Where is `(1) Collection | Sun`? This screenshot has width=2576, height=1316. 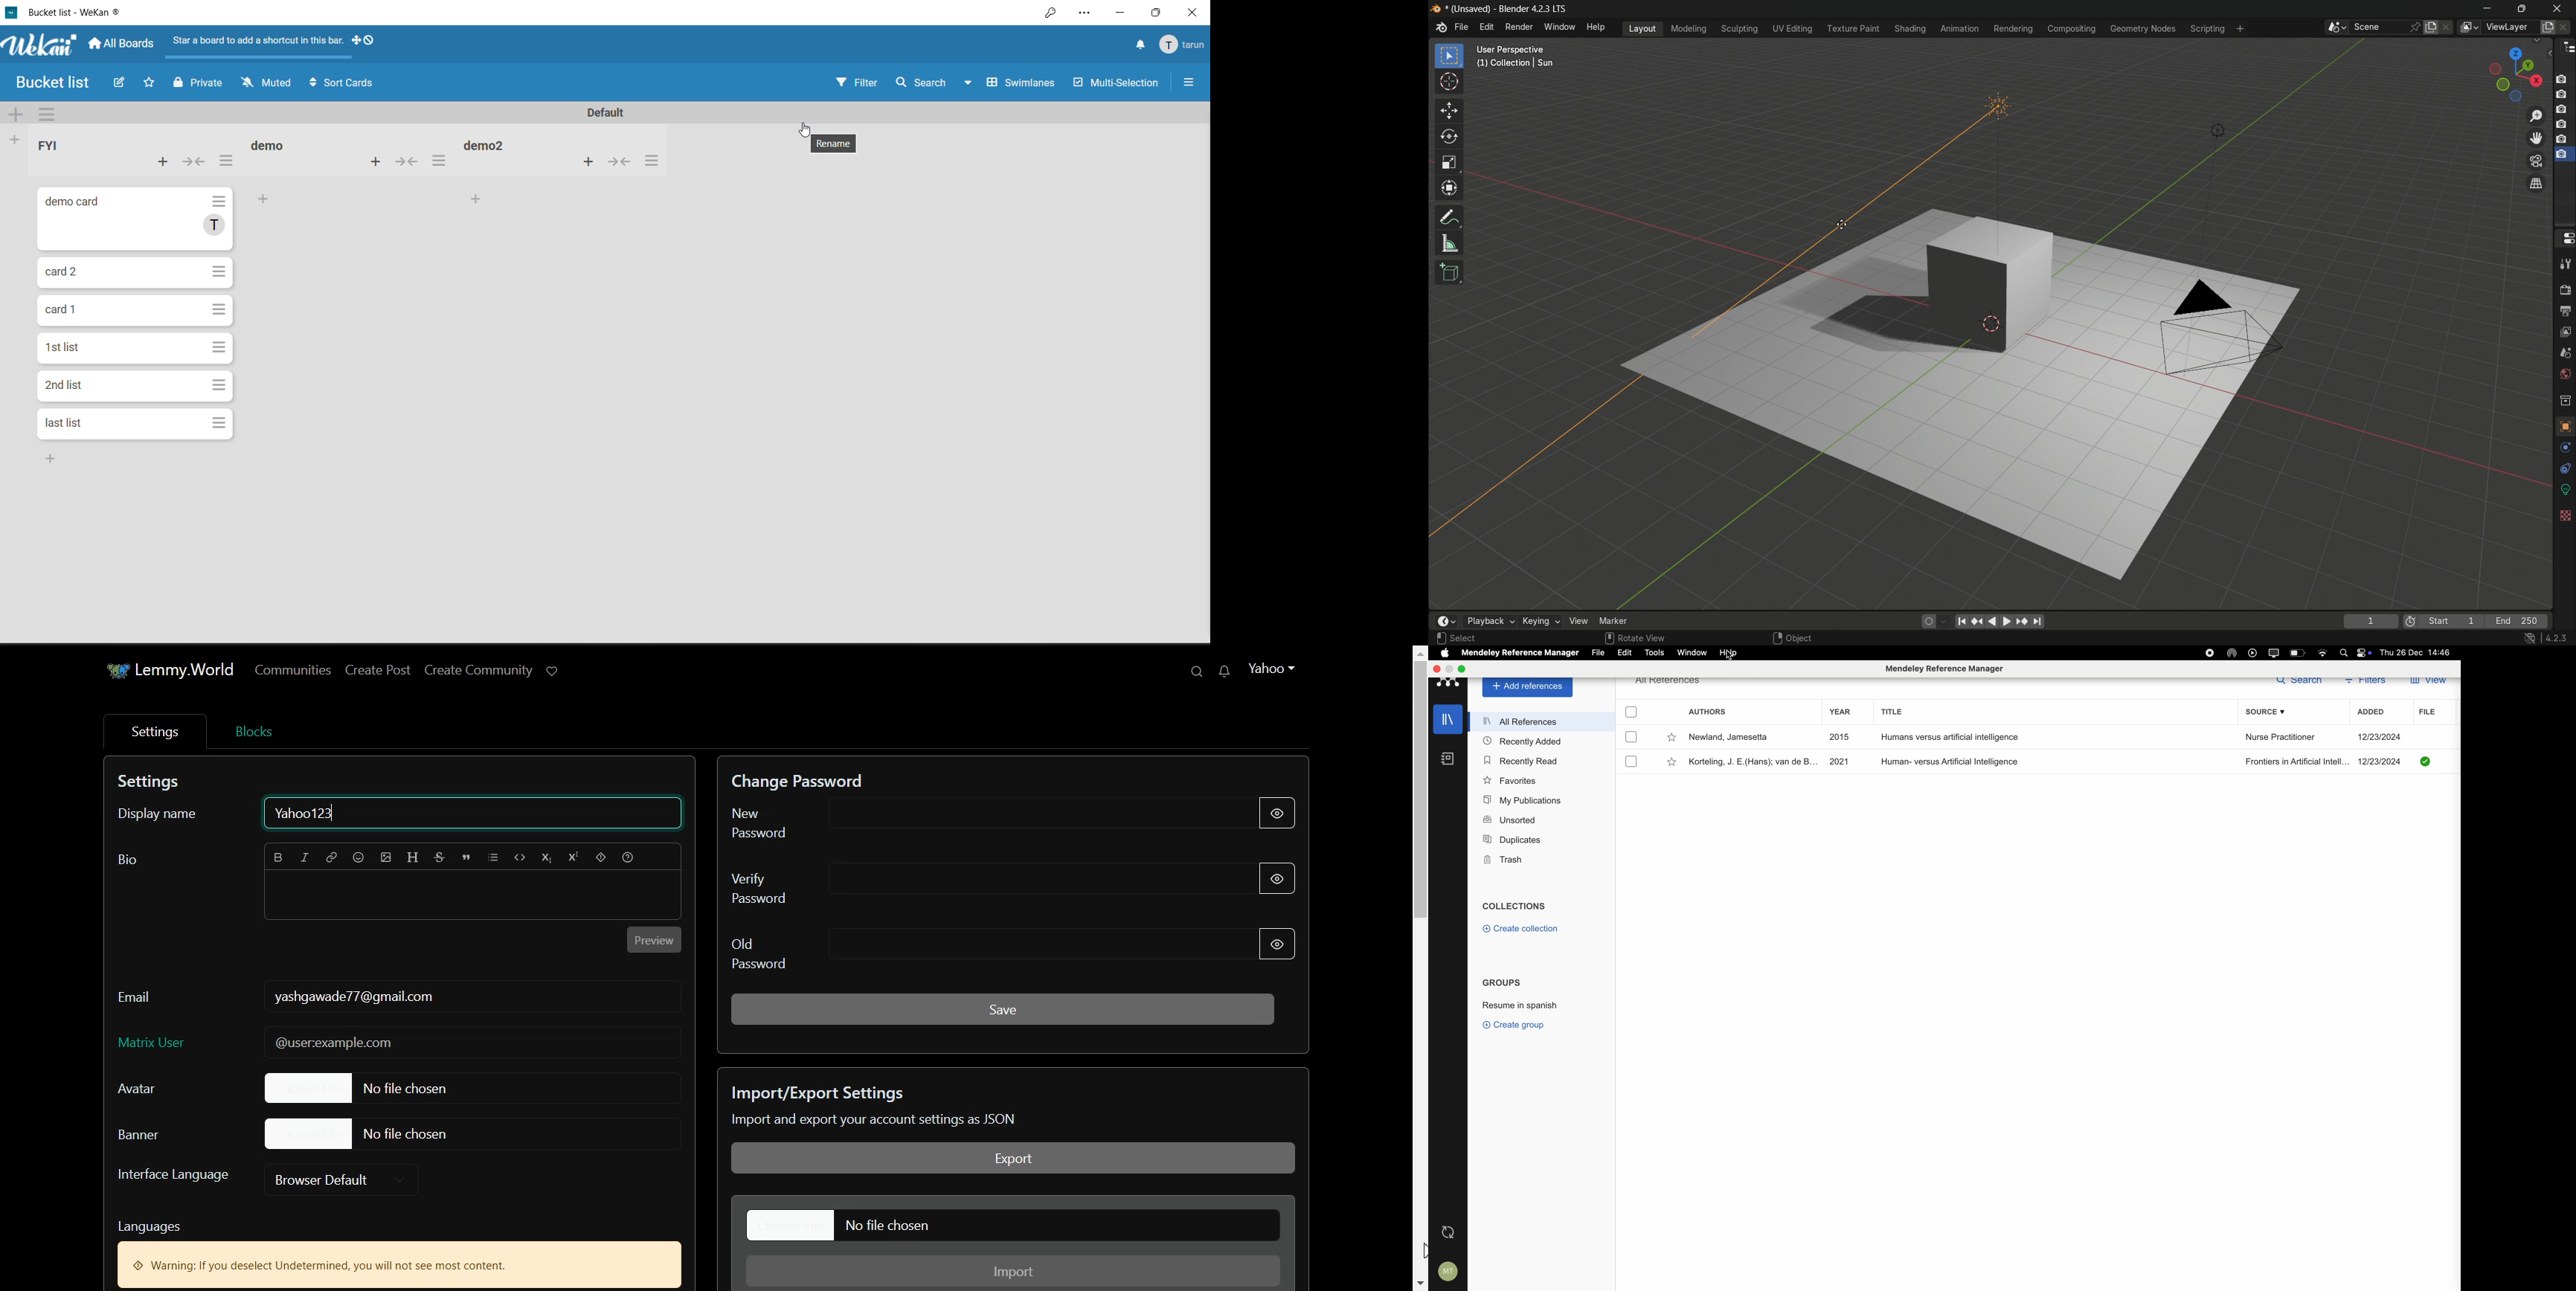 (1) Collection | Sun is located at coordinates (1516, 63).